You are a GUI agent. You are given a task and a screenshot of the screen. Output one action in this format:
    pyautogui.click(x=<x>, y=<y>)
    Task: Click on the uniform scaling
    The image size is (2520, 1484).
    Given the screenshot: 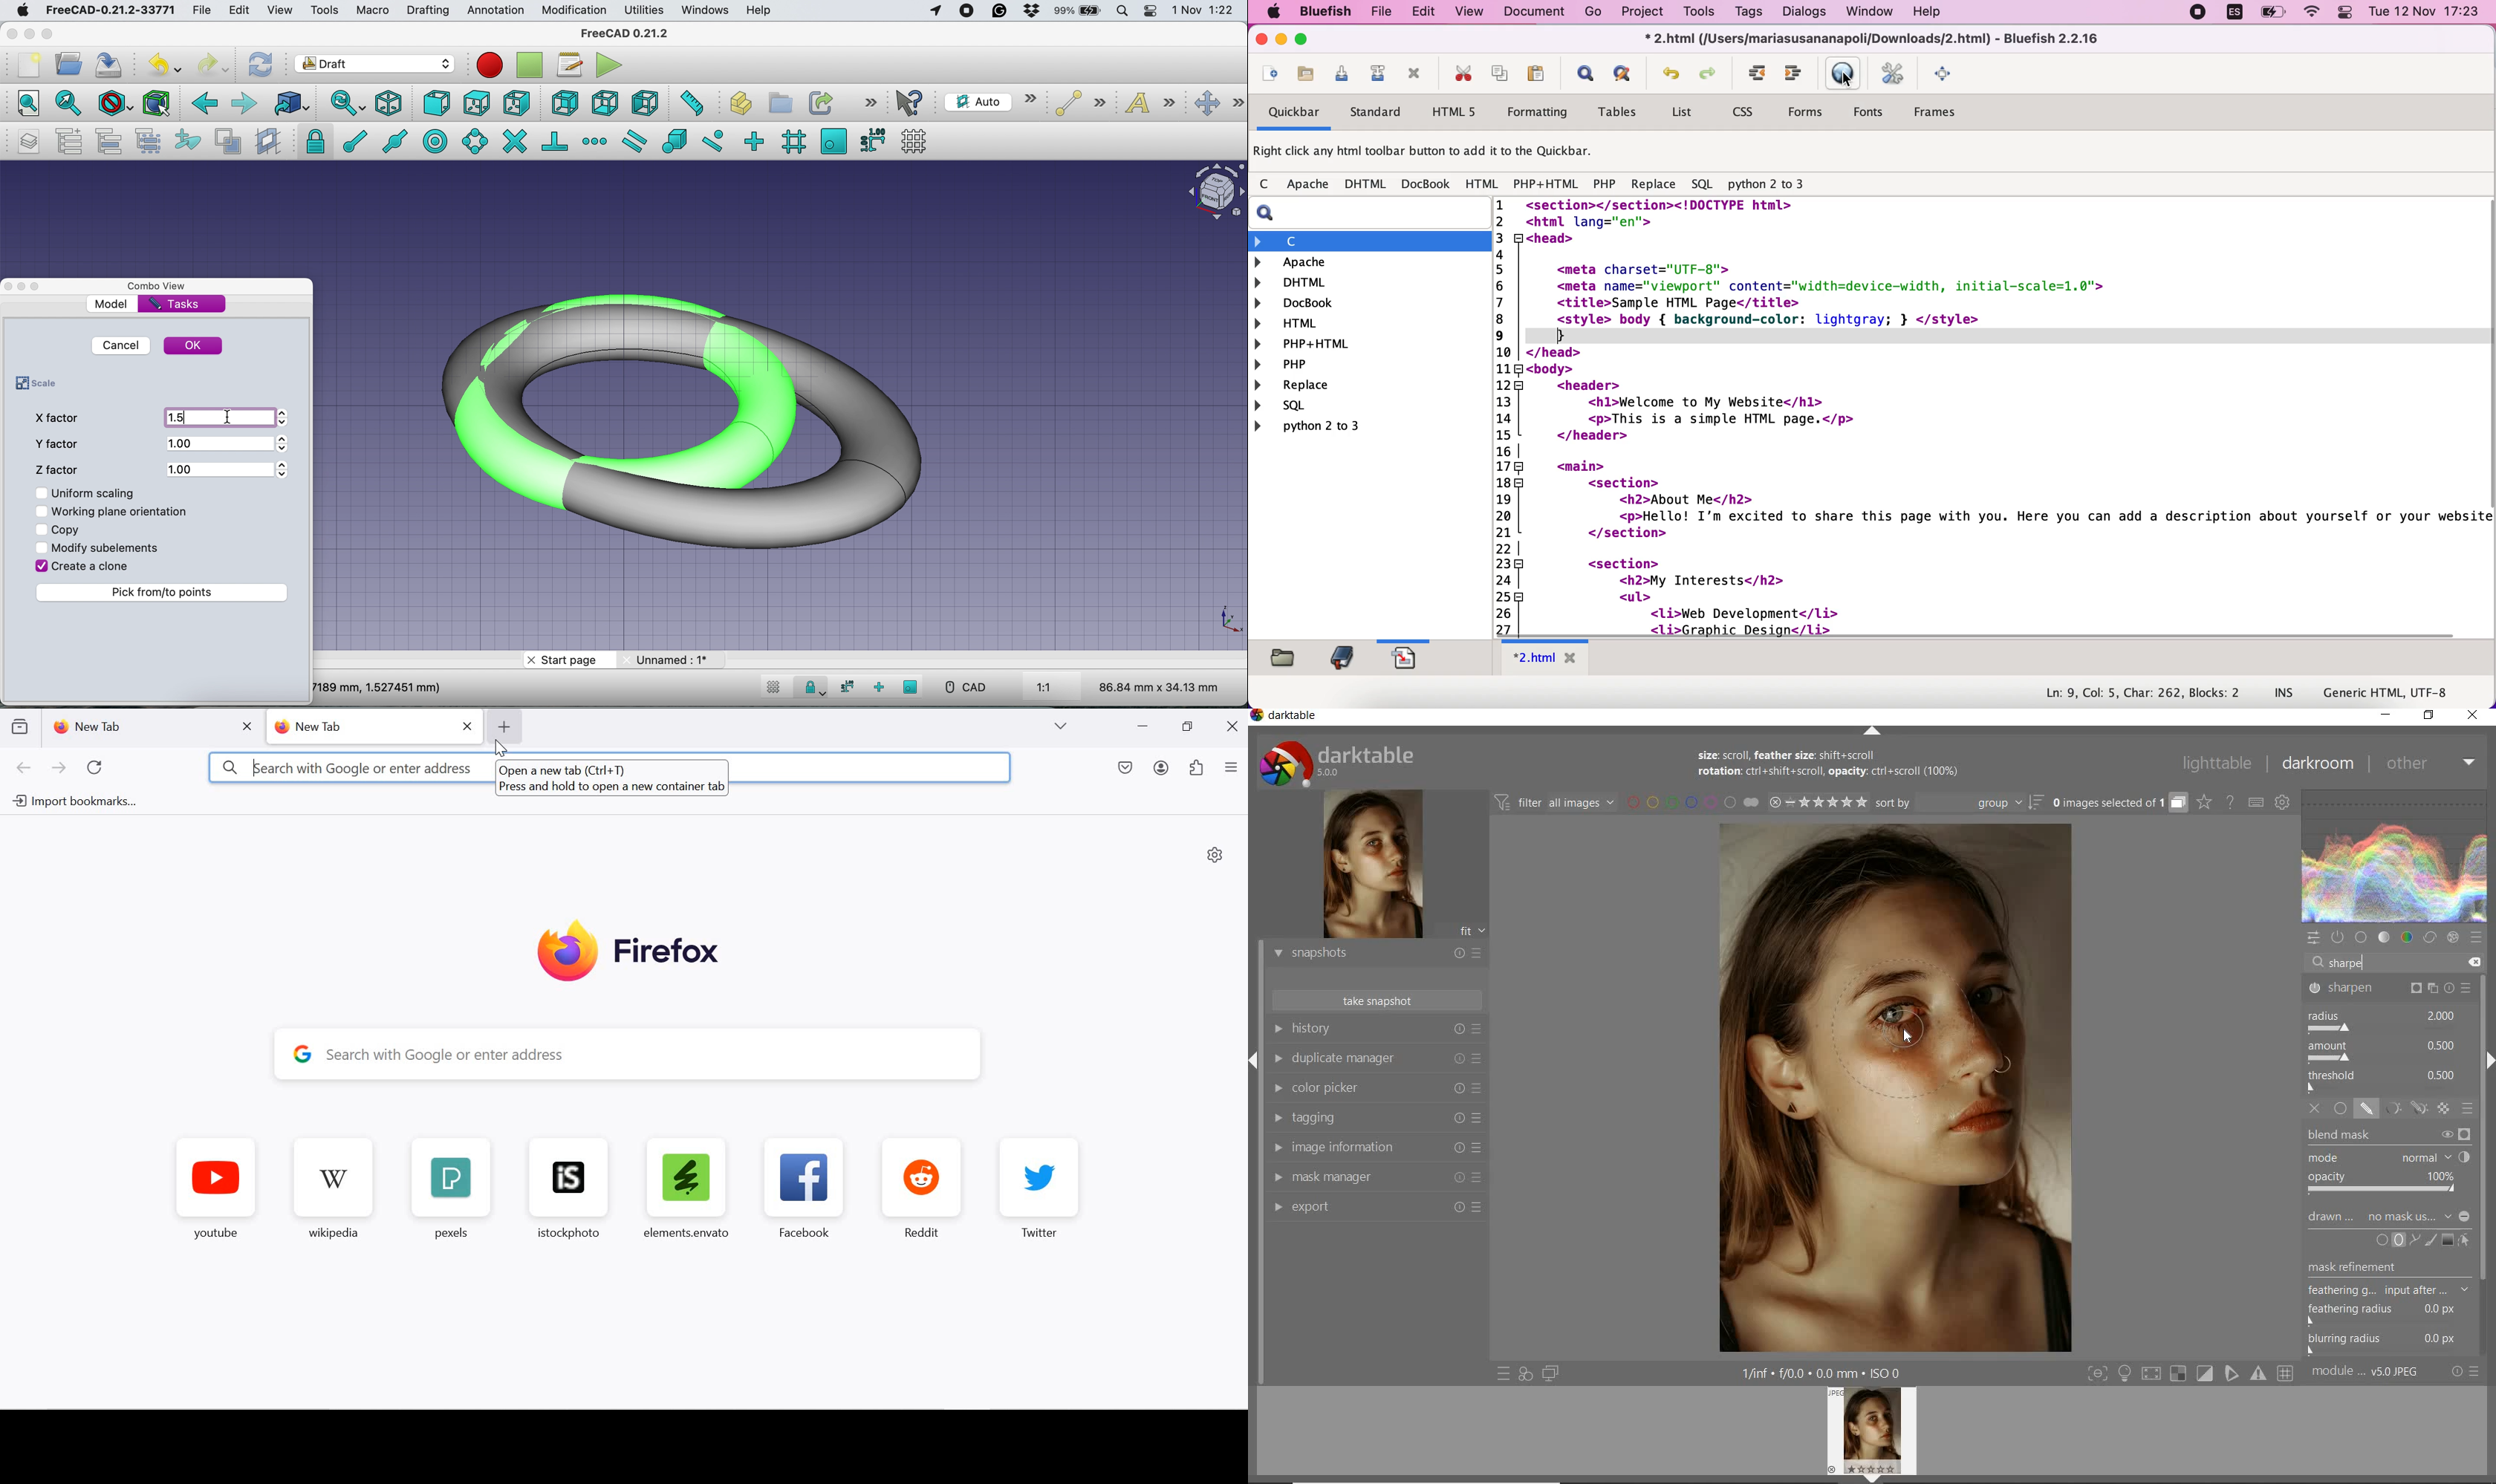 What is the action you would take?
    pyautogui.click(x=97, y=493)
    